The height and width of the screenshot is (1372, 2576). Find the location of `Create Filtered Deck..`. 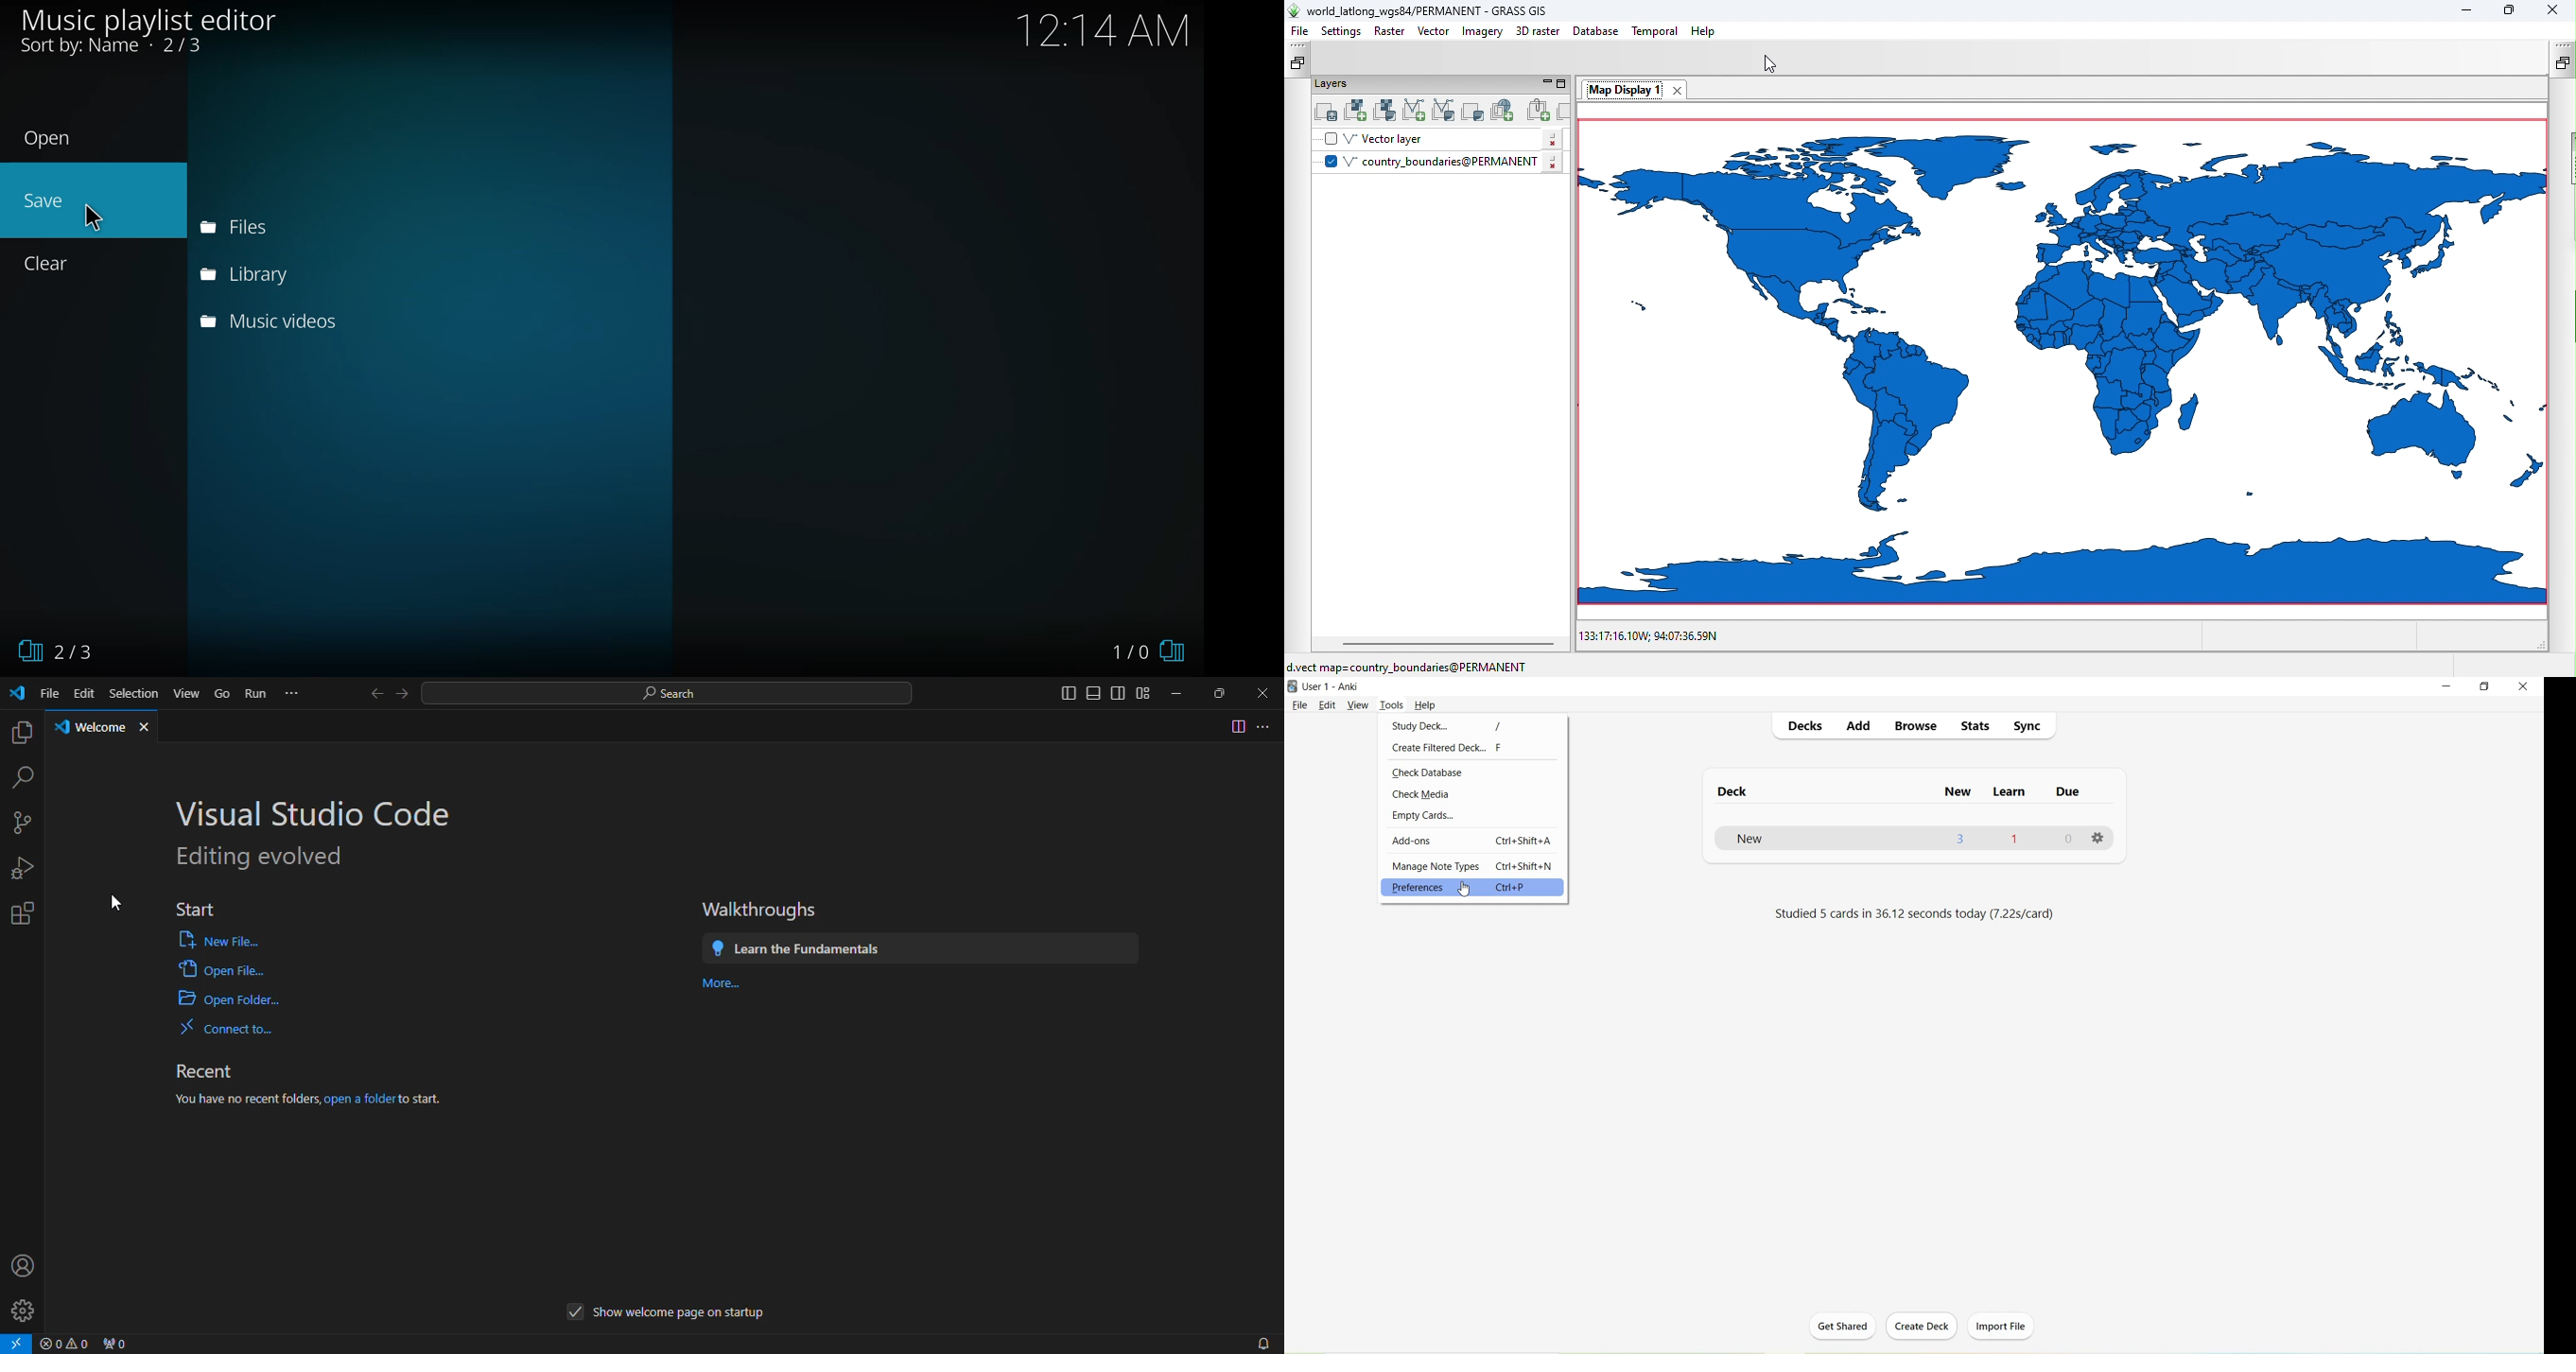

Create Filtered Deck.. is located at coordinates (1440, 750).